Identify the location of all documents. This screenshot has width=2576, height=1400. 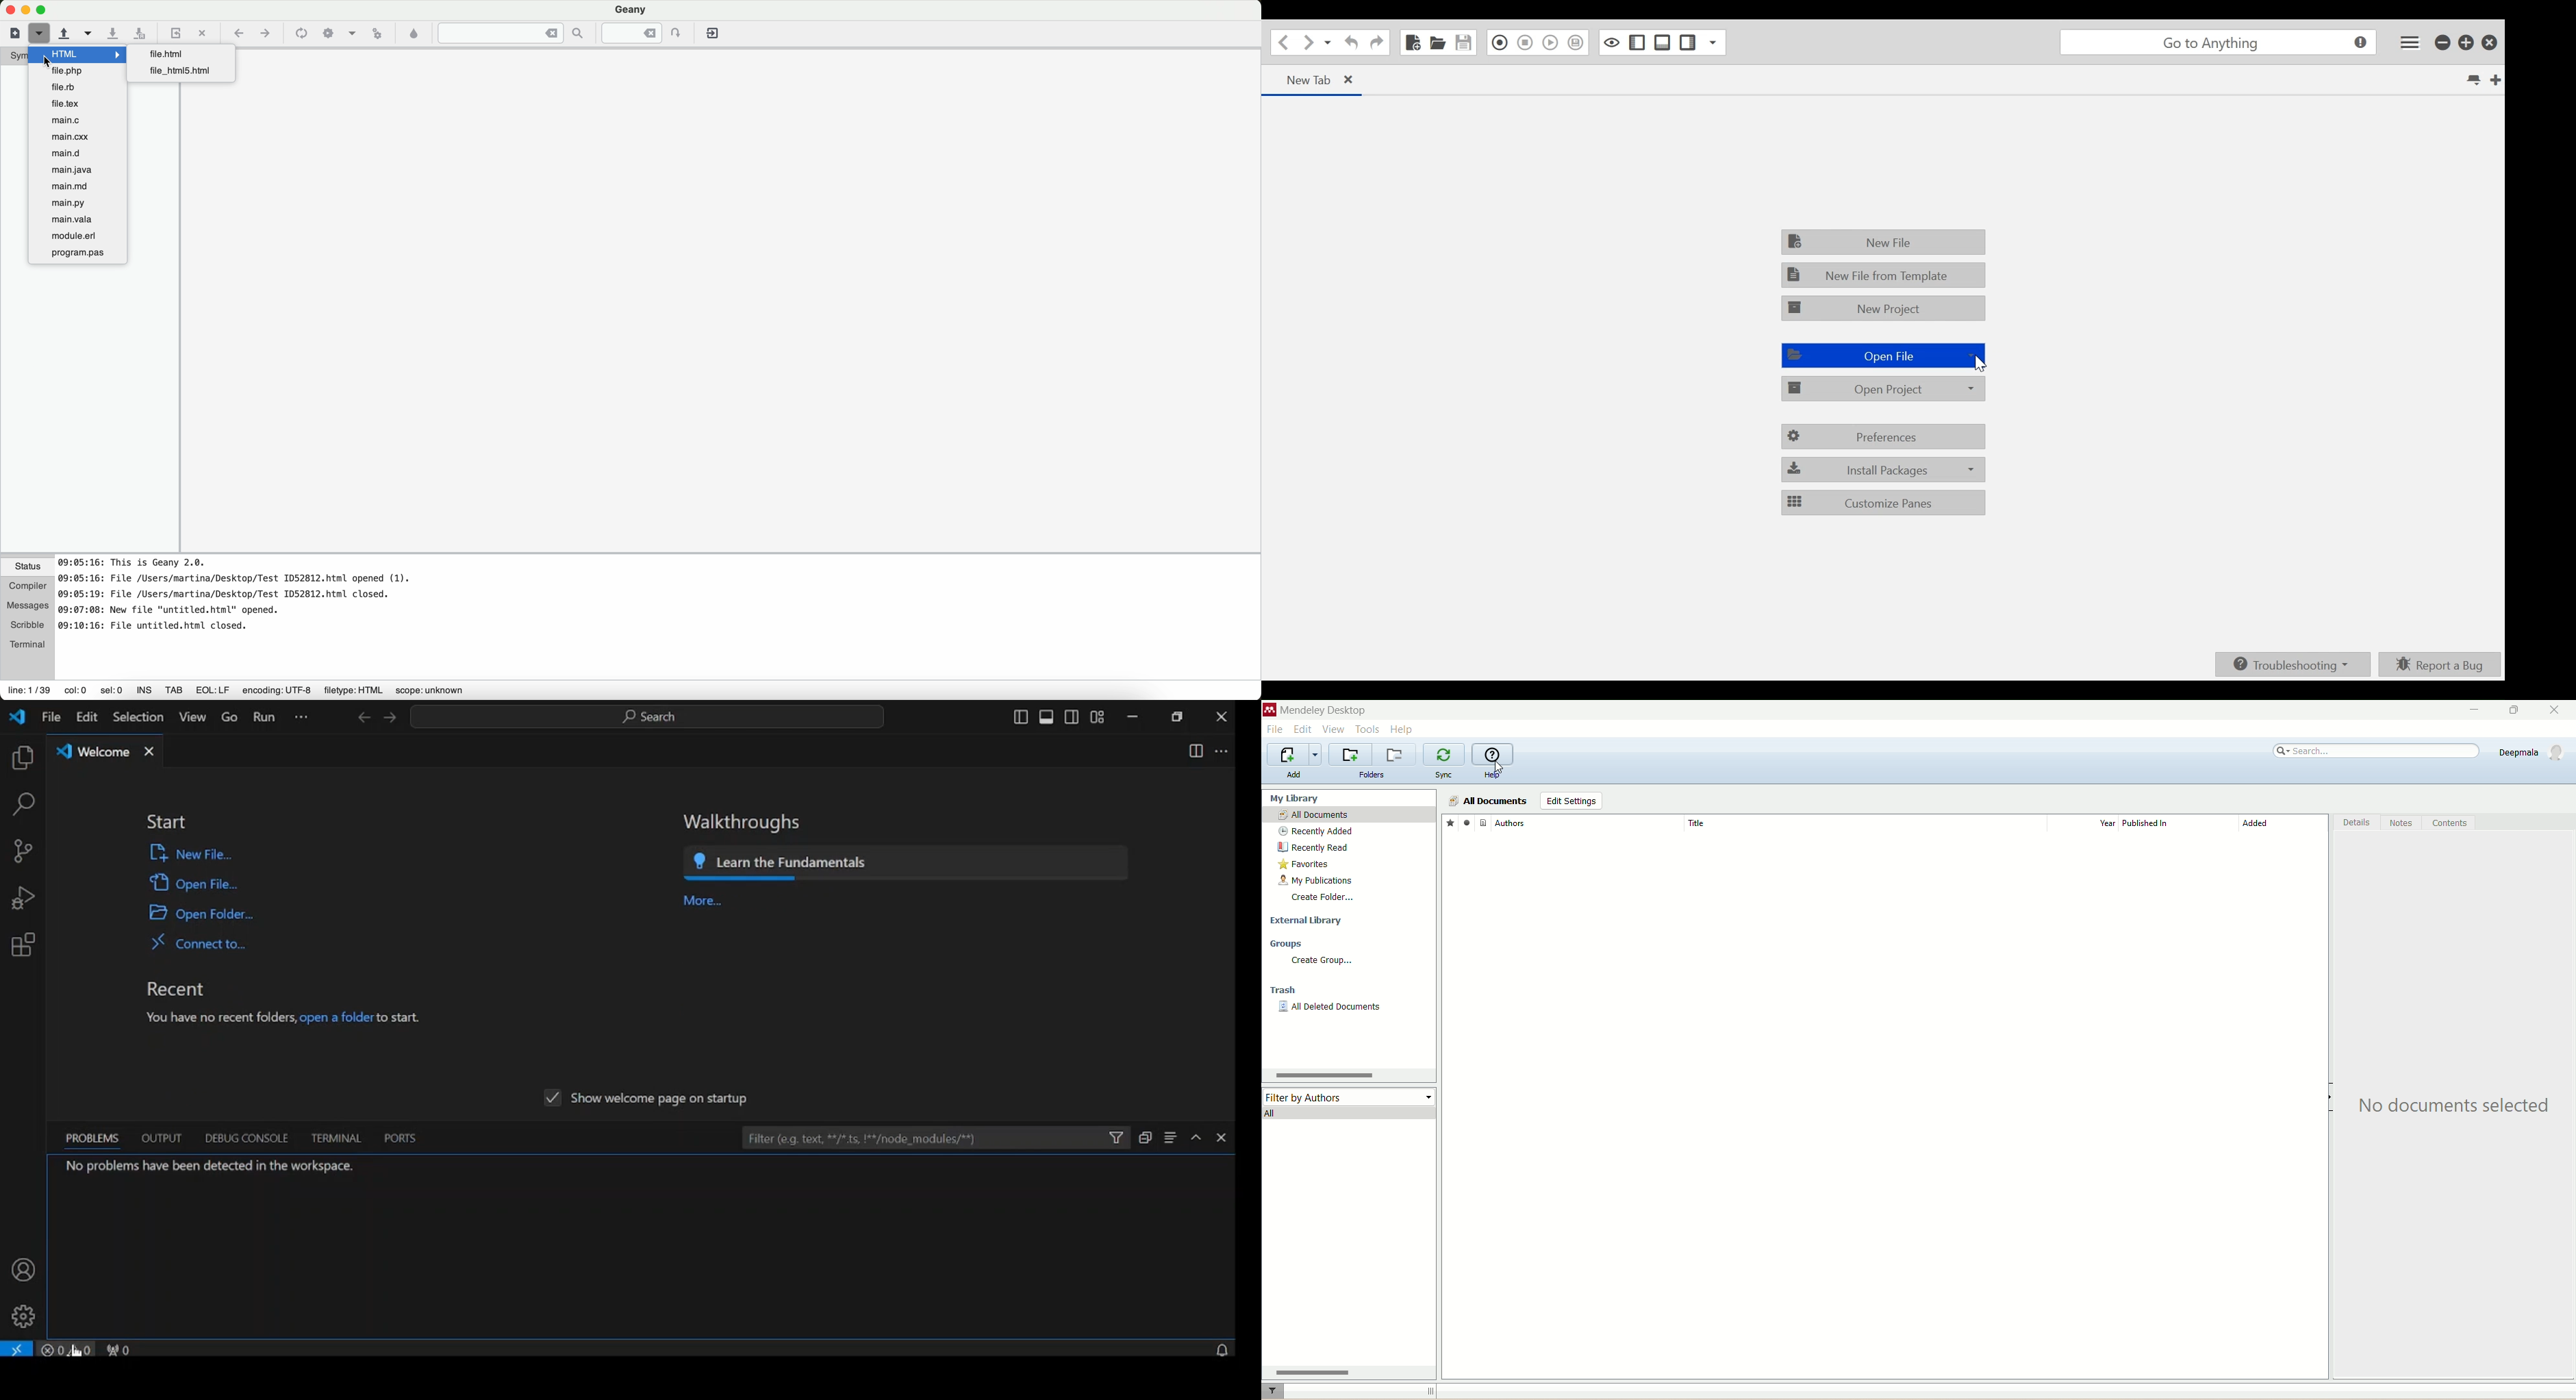
(1342, 814).